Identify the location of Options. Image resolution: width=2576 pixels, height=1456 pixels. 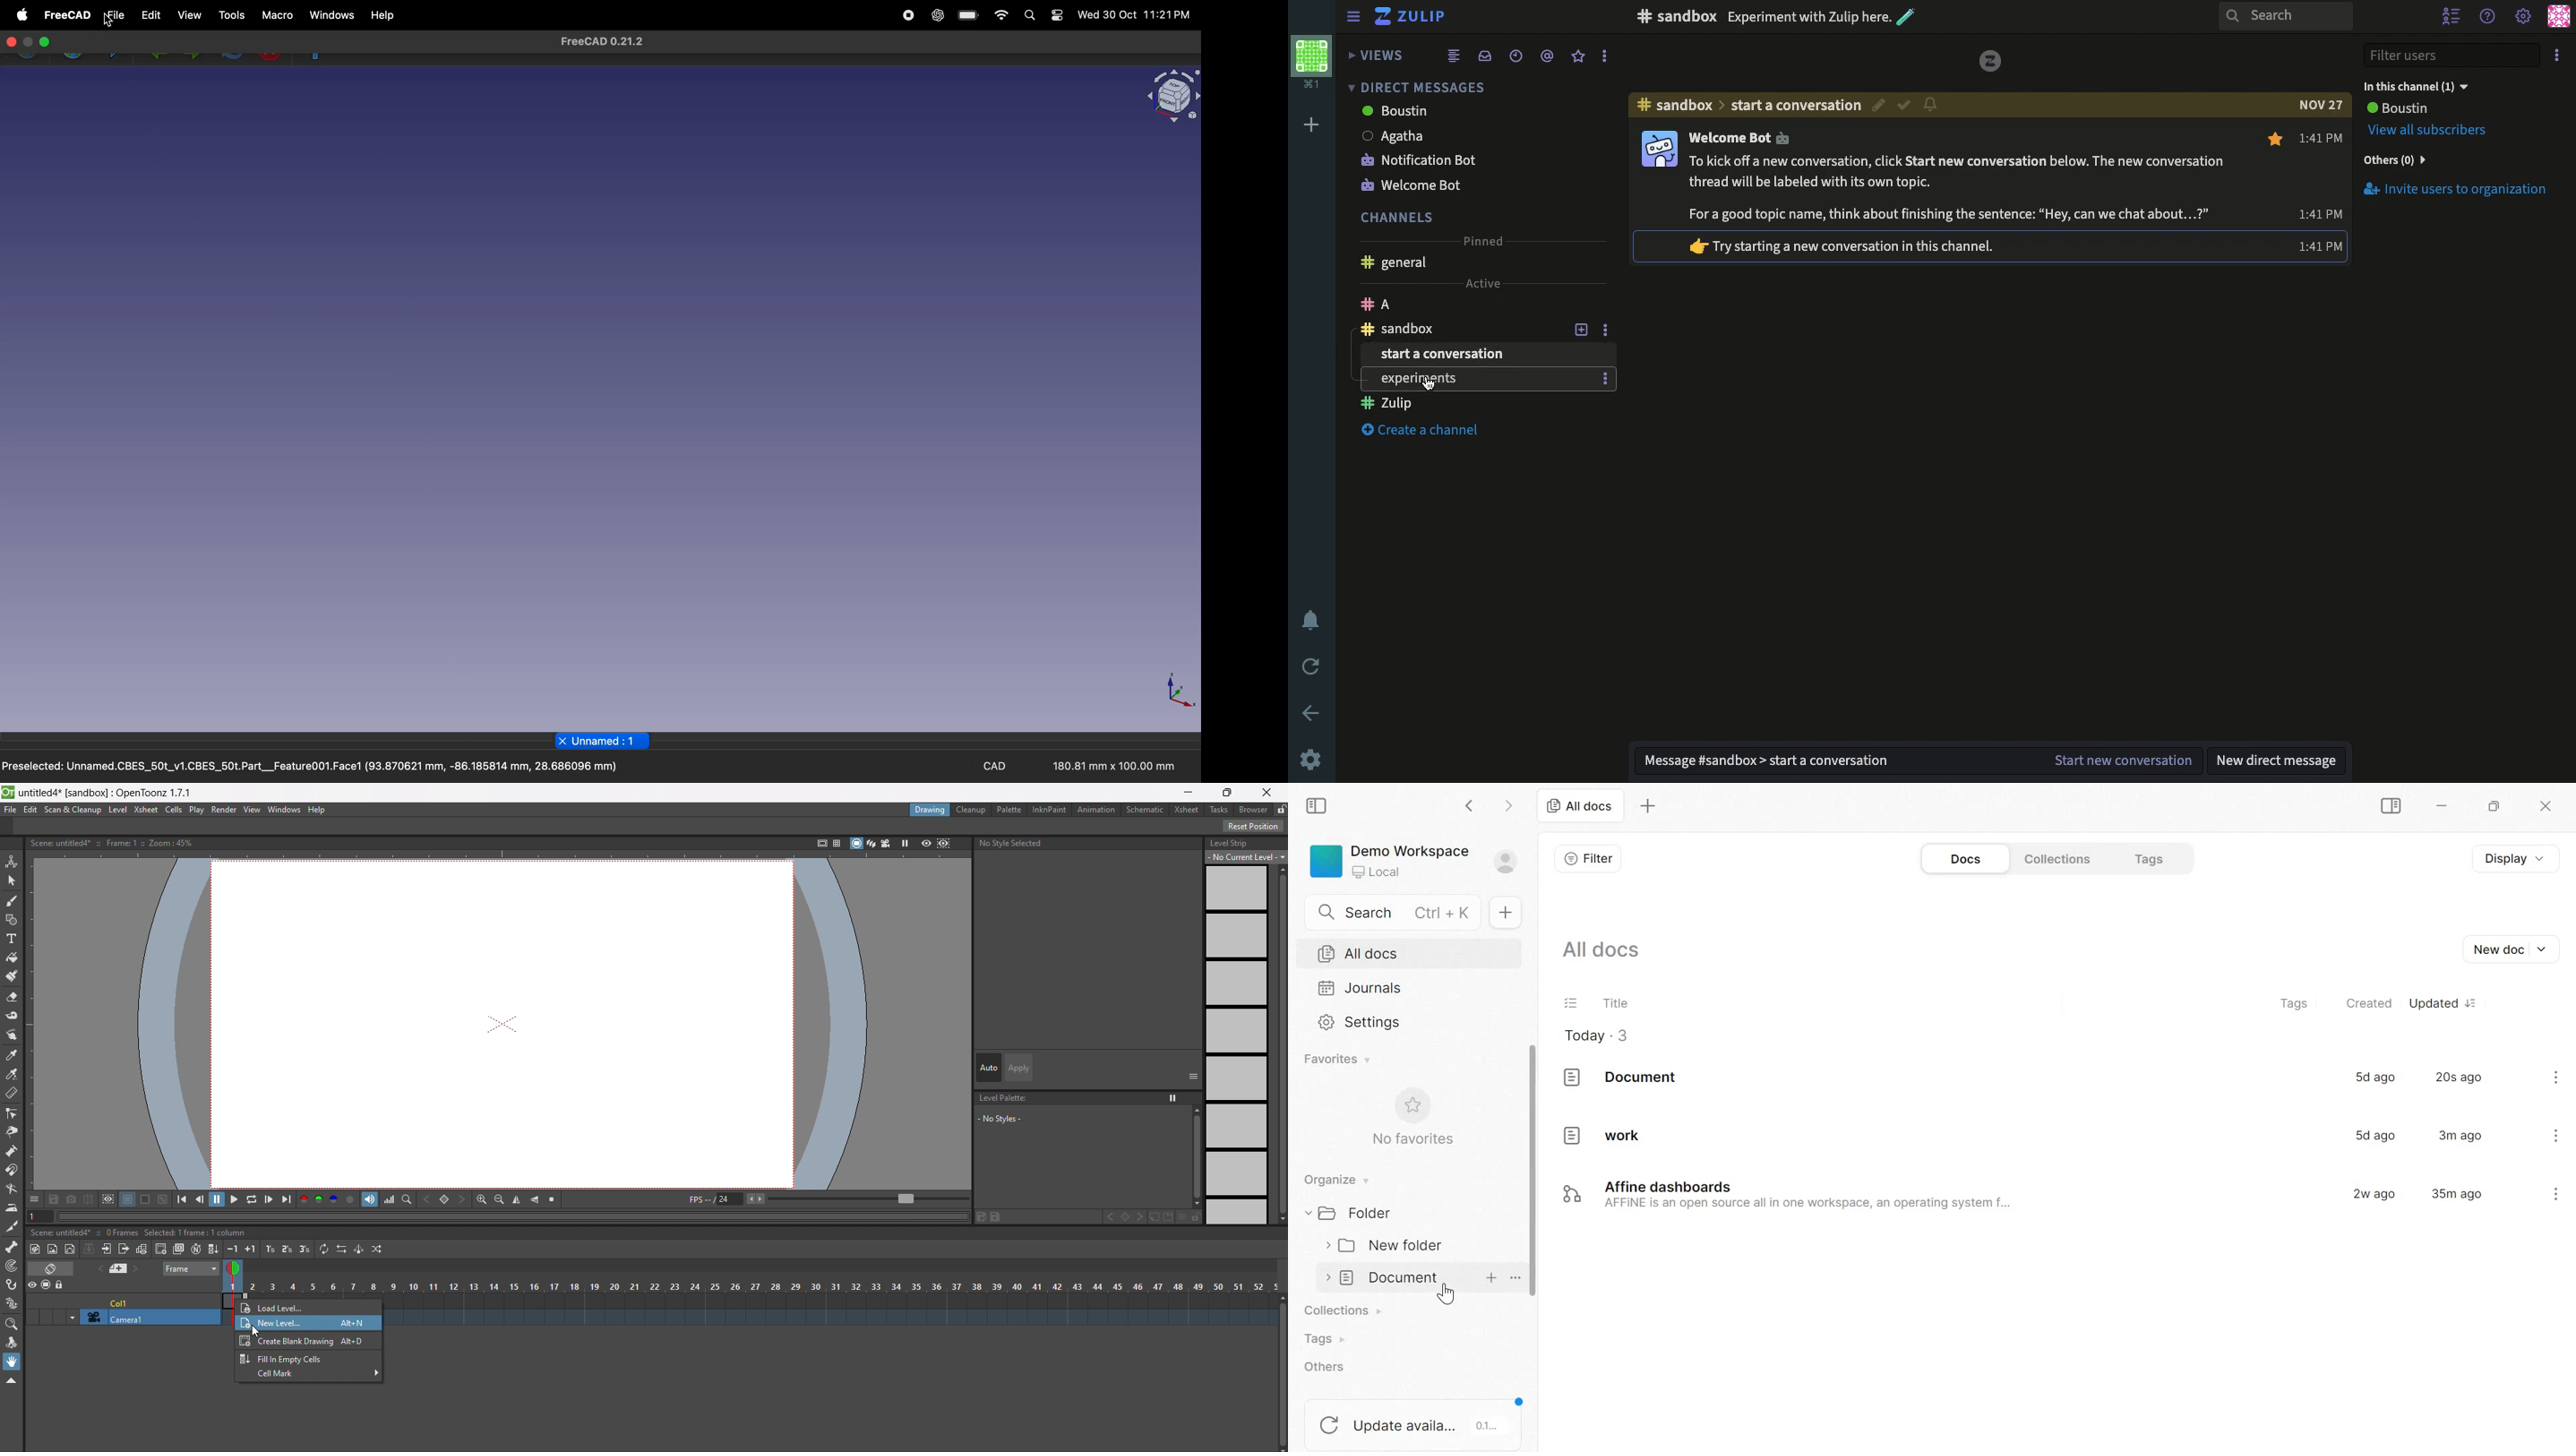
(1605, 328).